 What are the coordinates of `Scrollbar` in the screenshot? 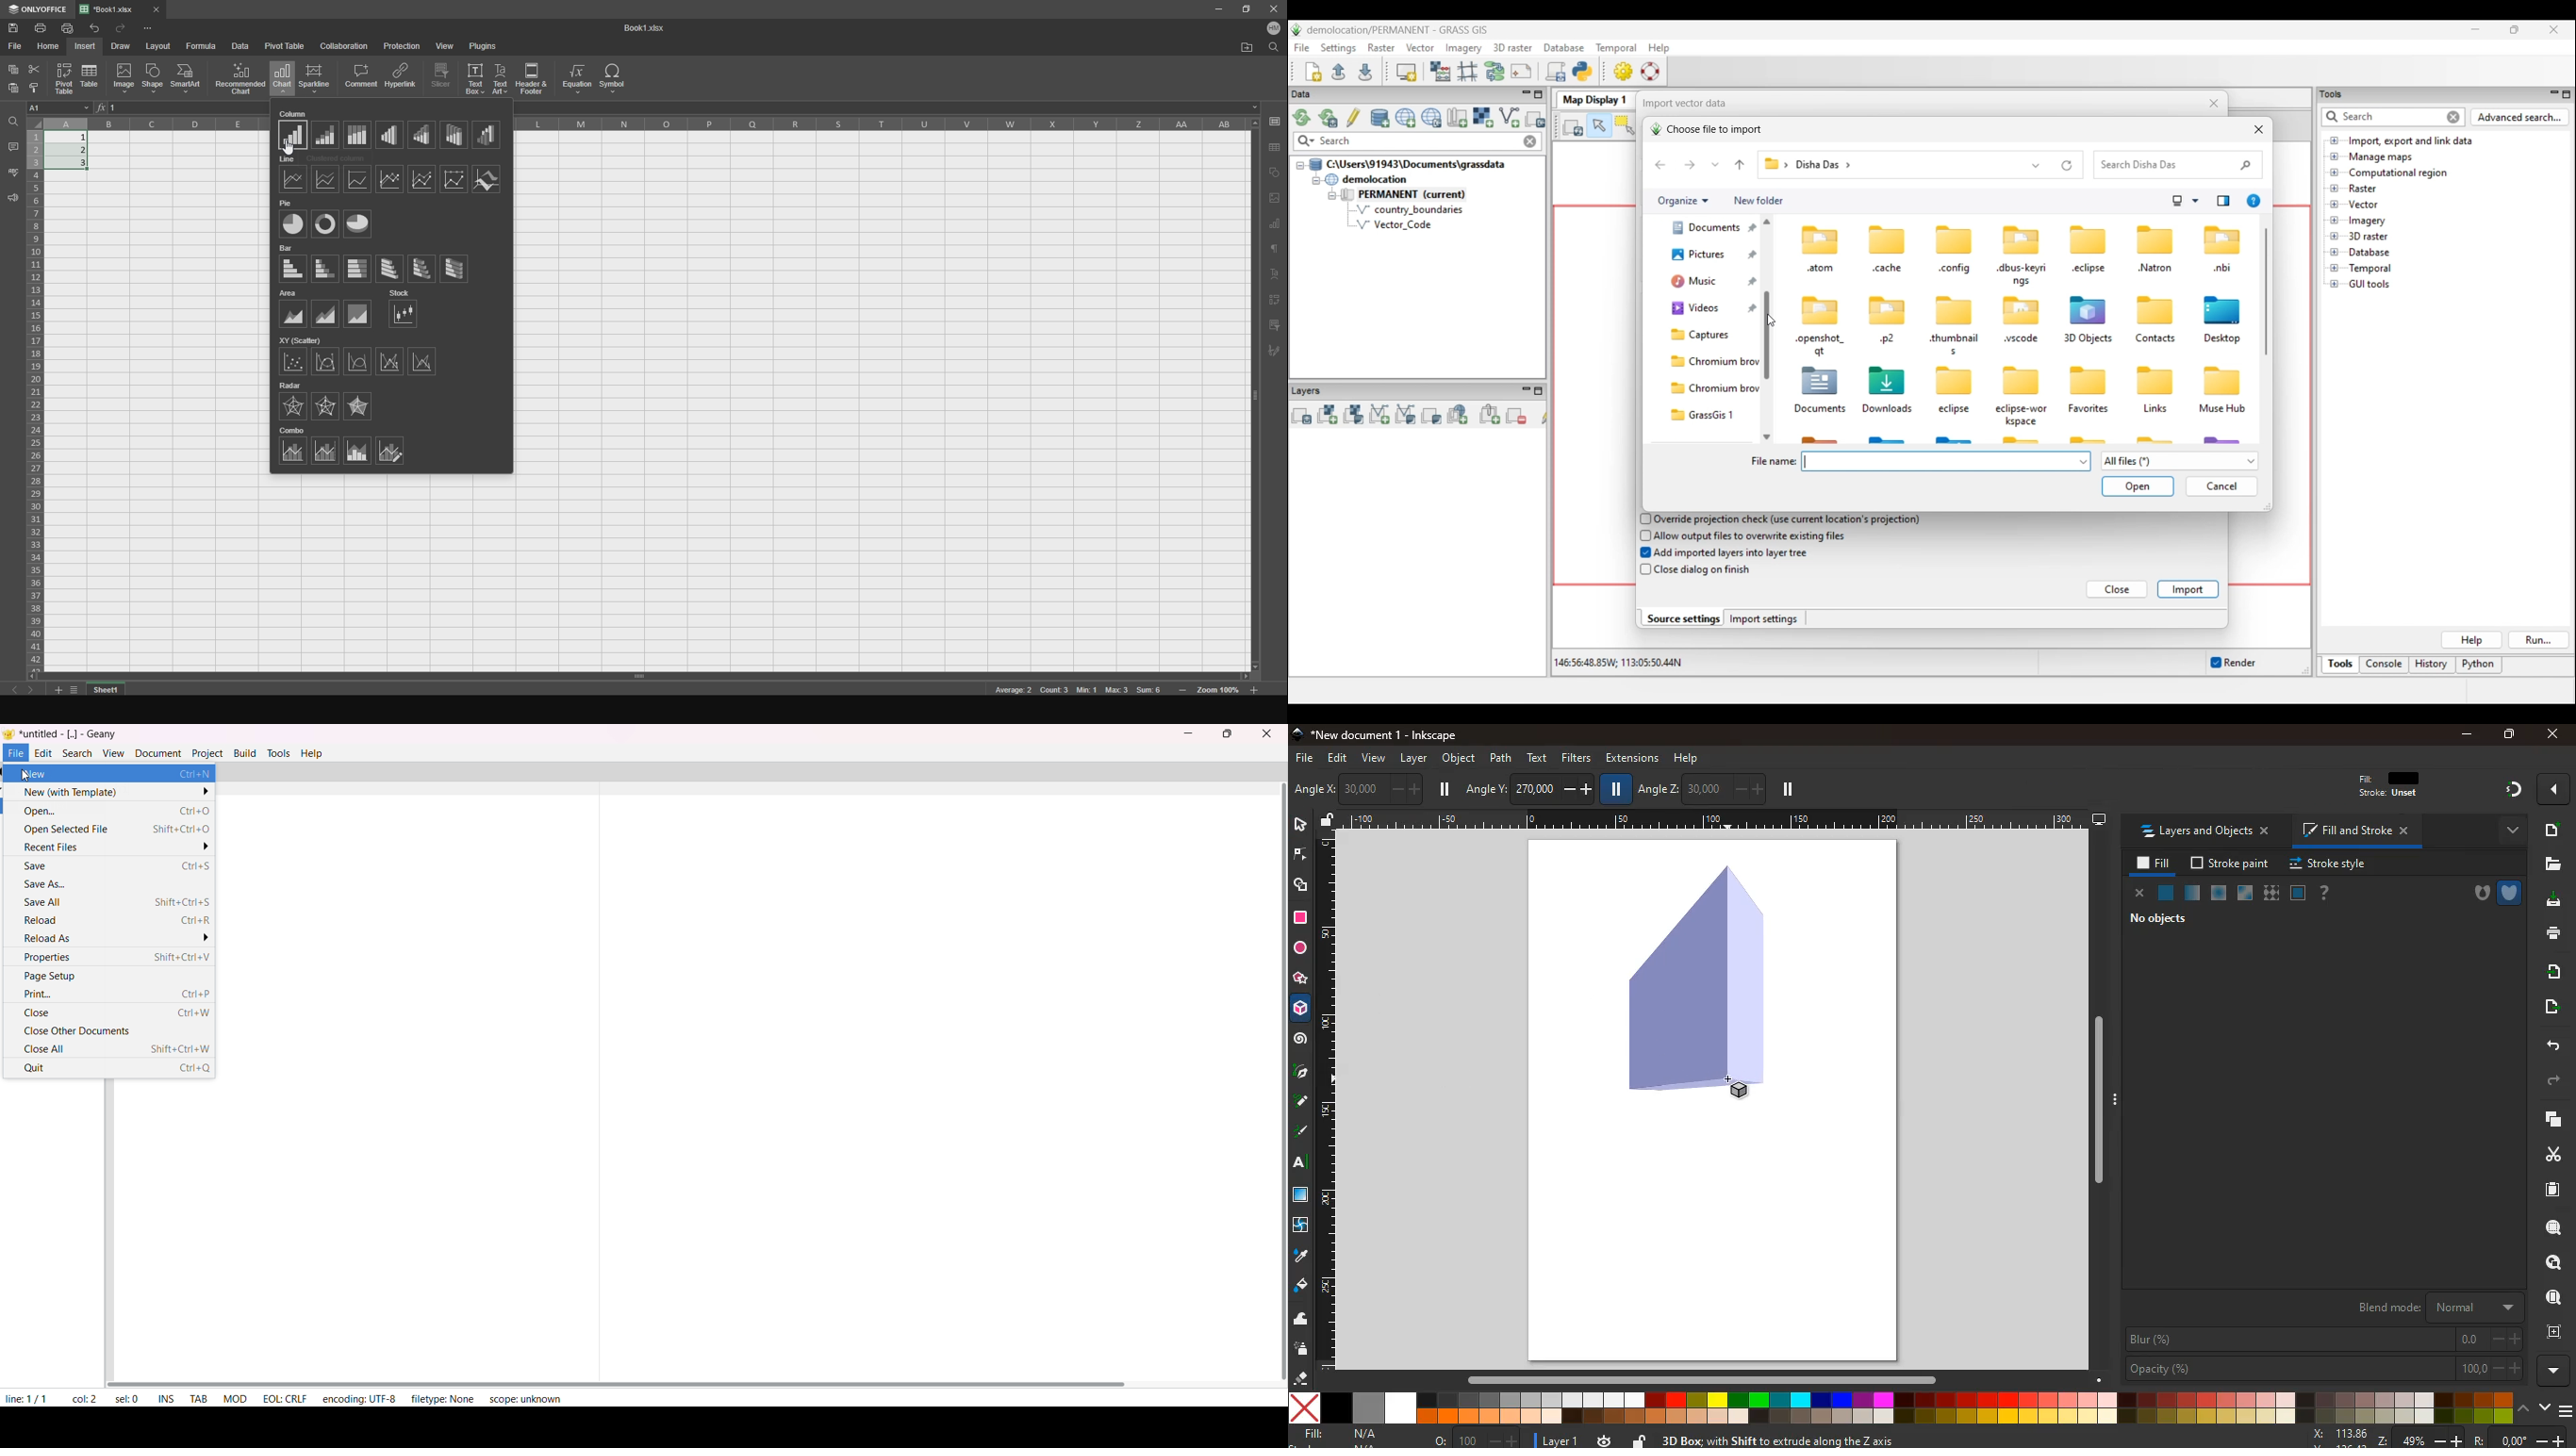 It's located at (2098, 1096).